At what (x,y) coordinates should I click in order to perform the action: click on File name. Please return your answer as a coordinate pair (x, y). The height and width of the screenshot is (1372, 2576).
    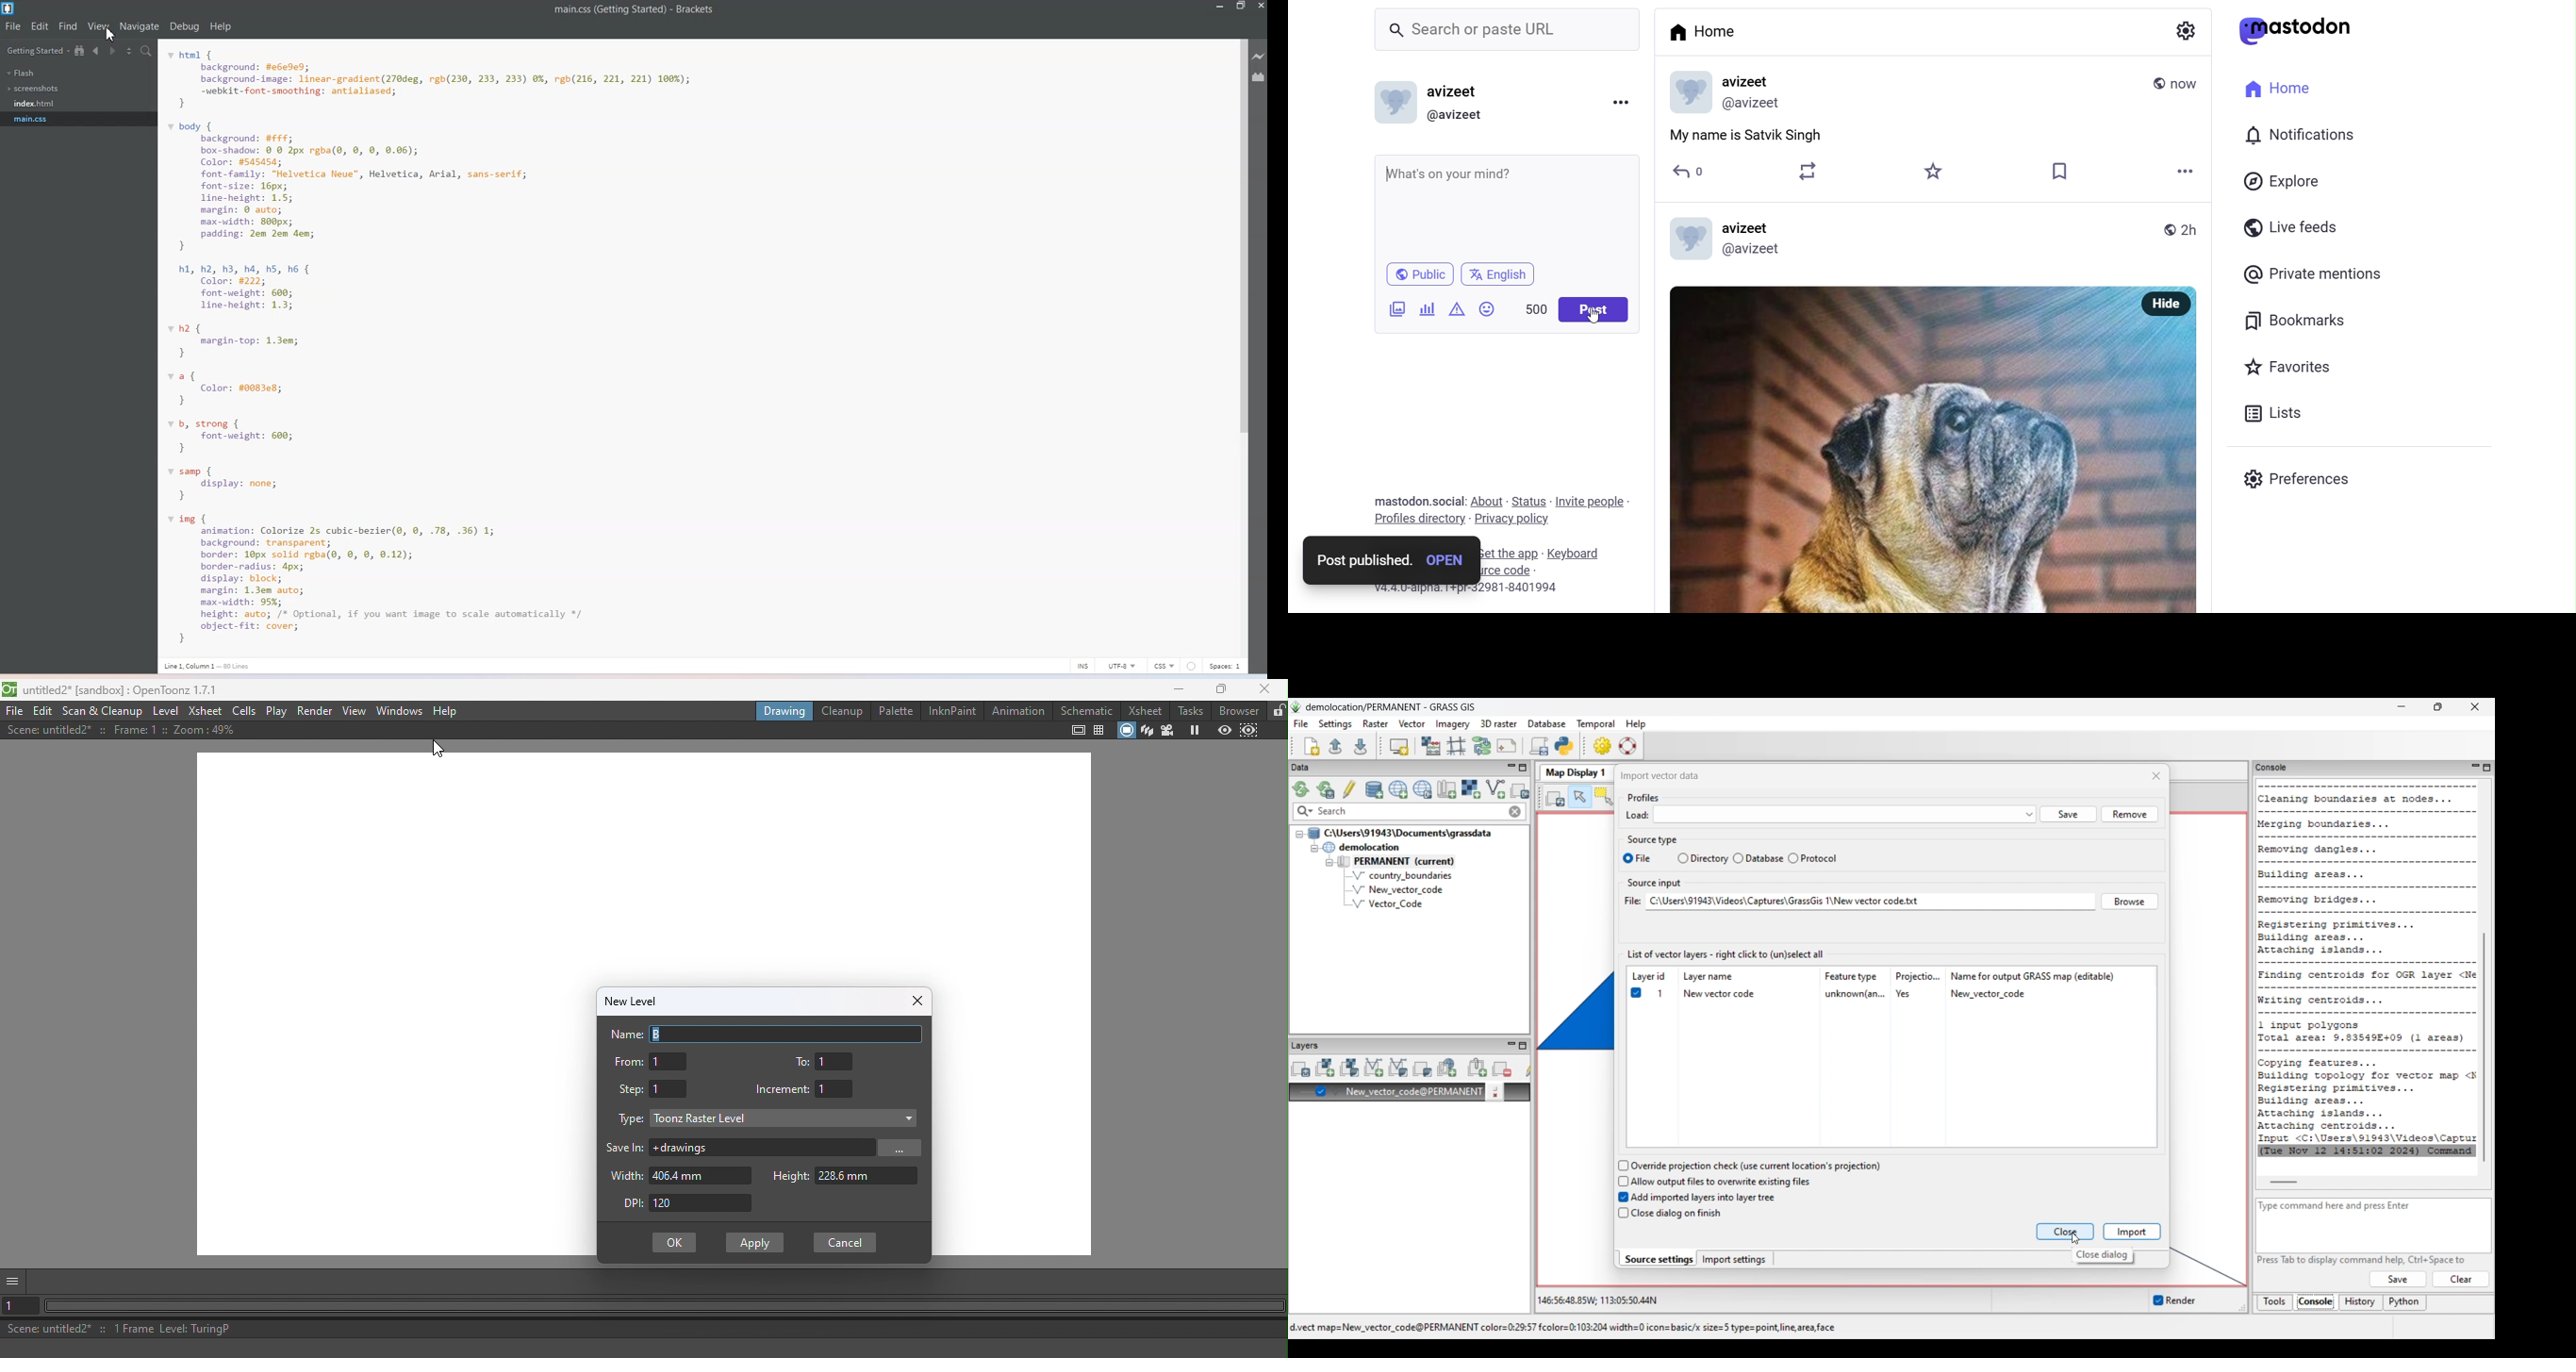
    Looking at the image, I should click on (635, 10).